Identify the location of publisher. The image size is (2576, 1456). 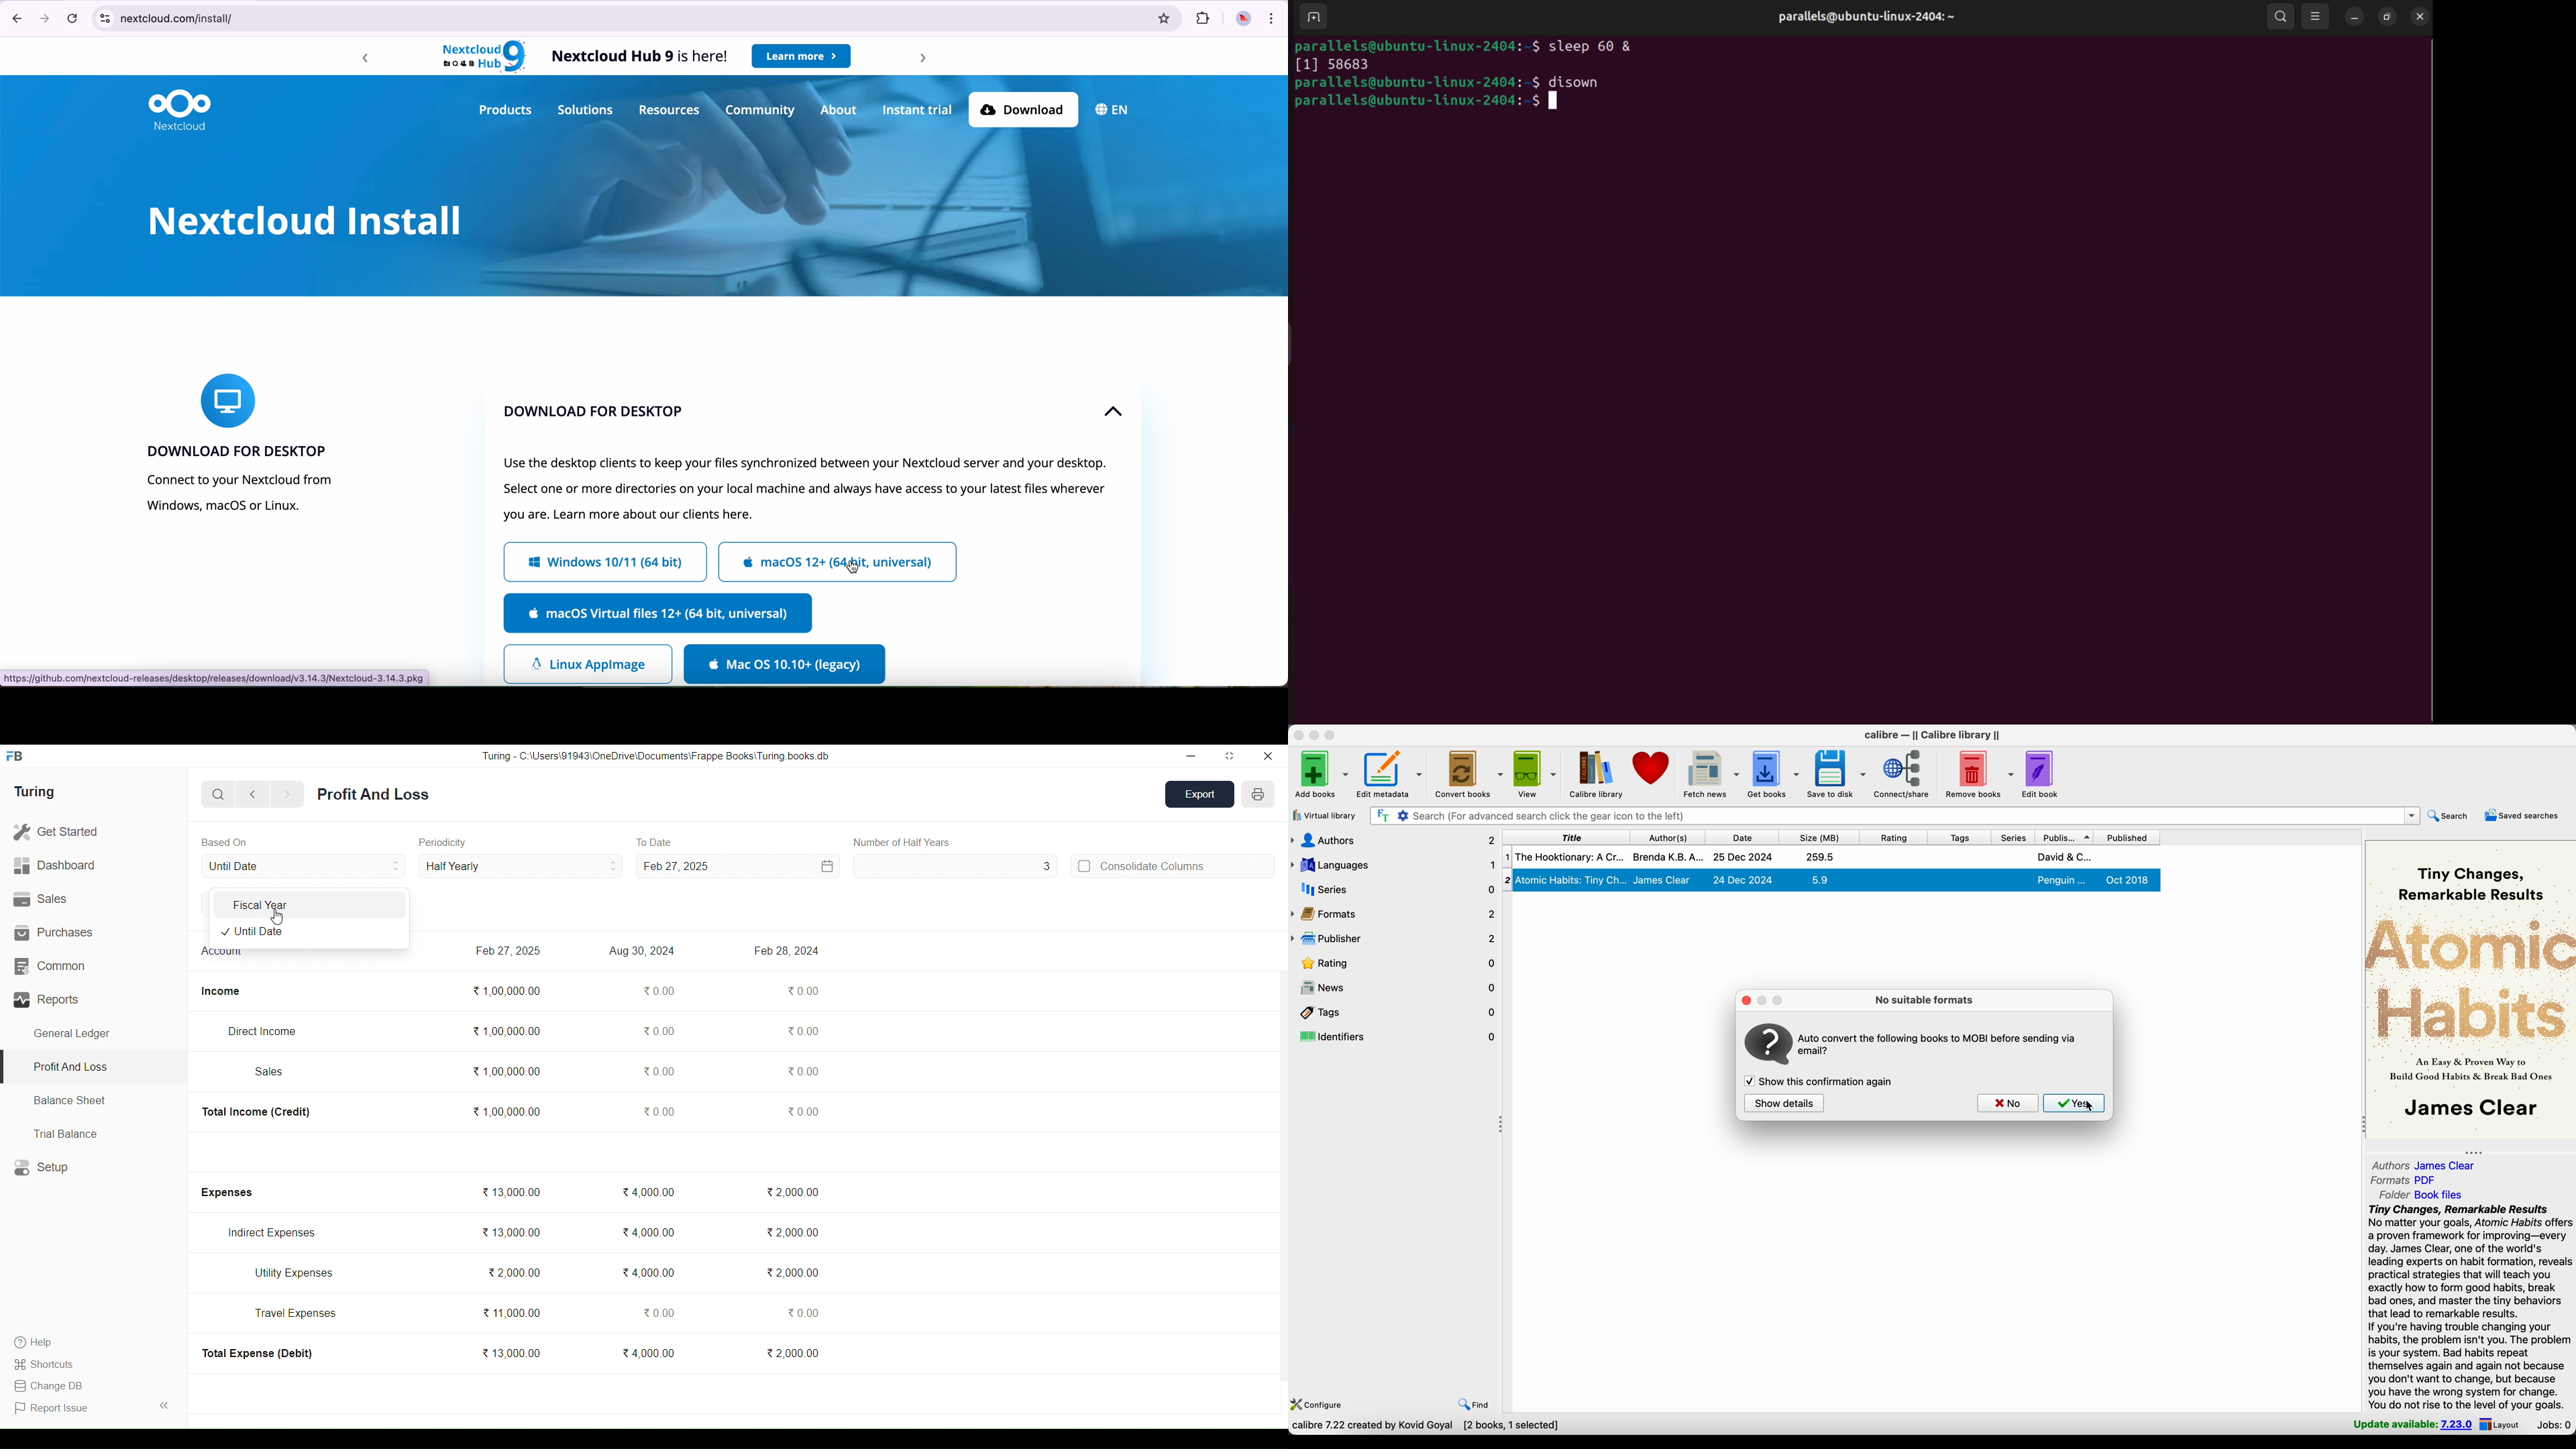
(1393, 939).